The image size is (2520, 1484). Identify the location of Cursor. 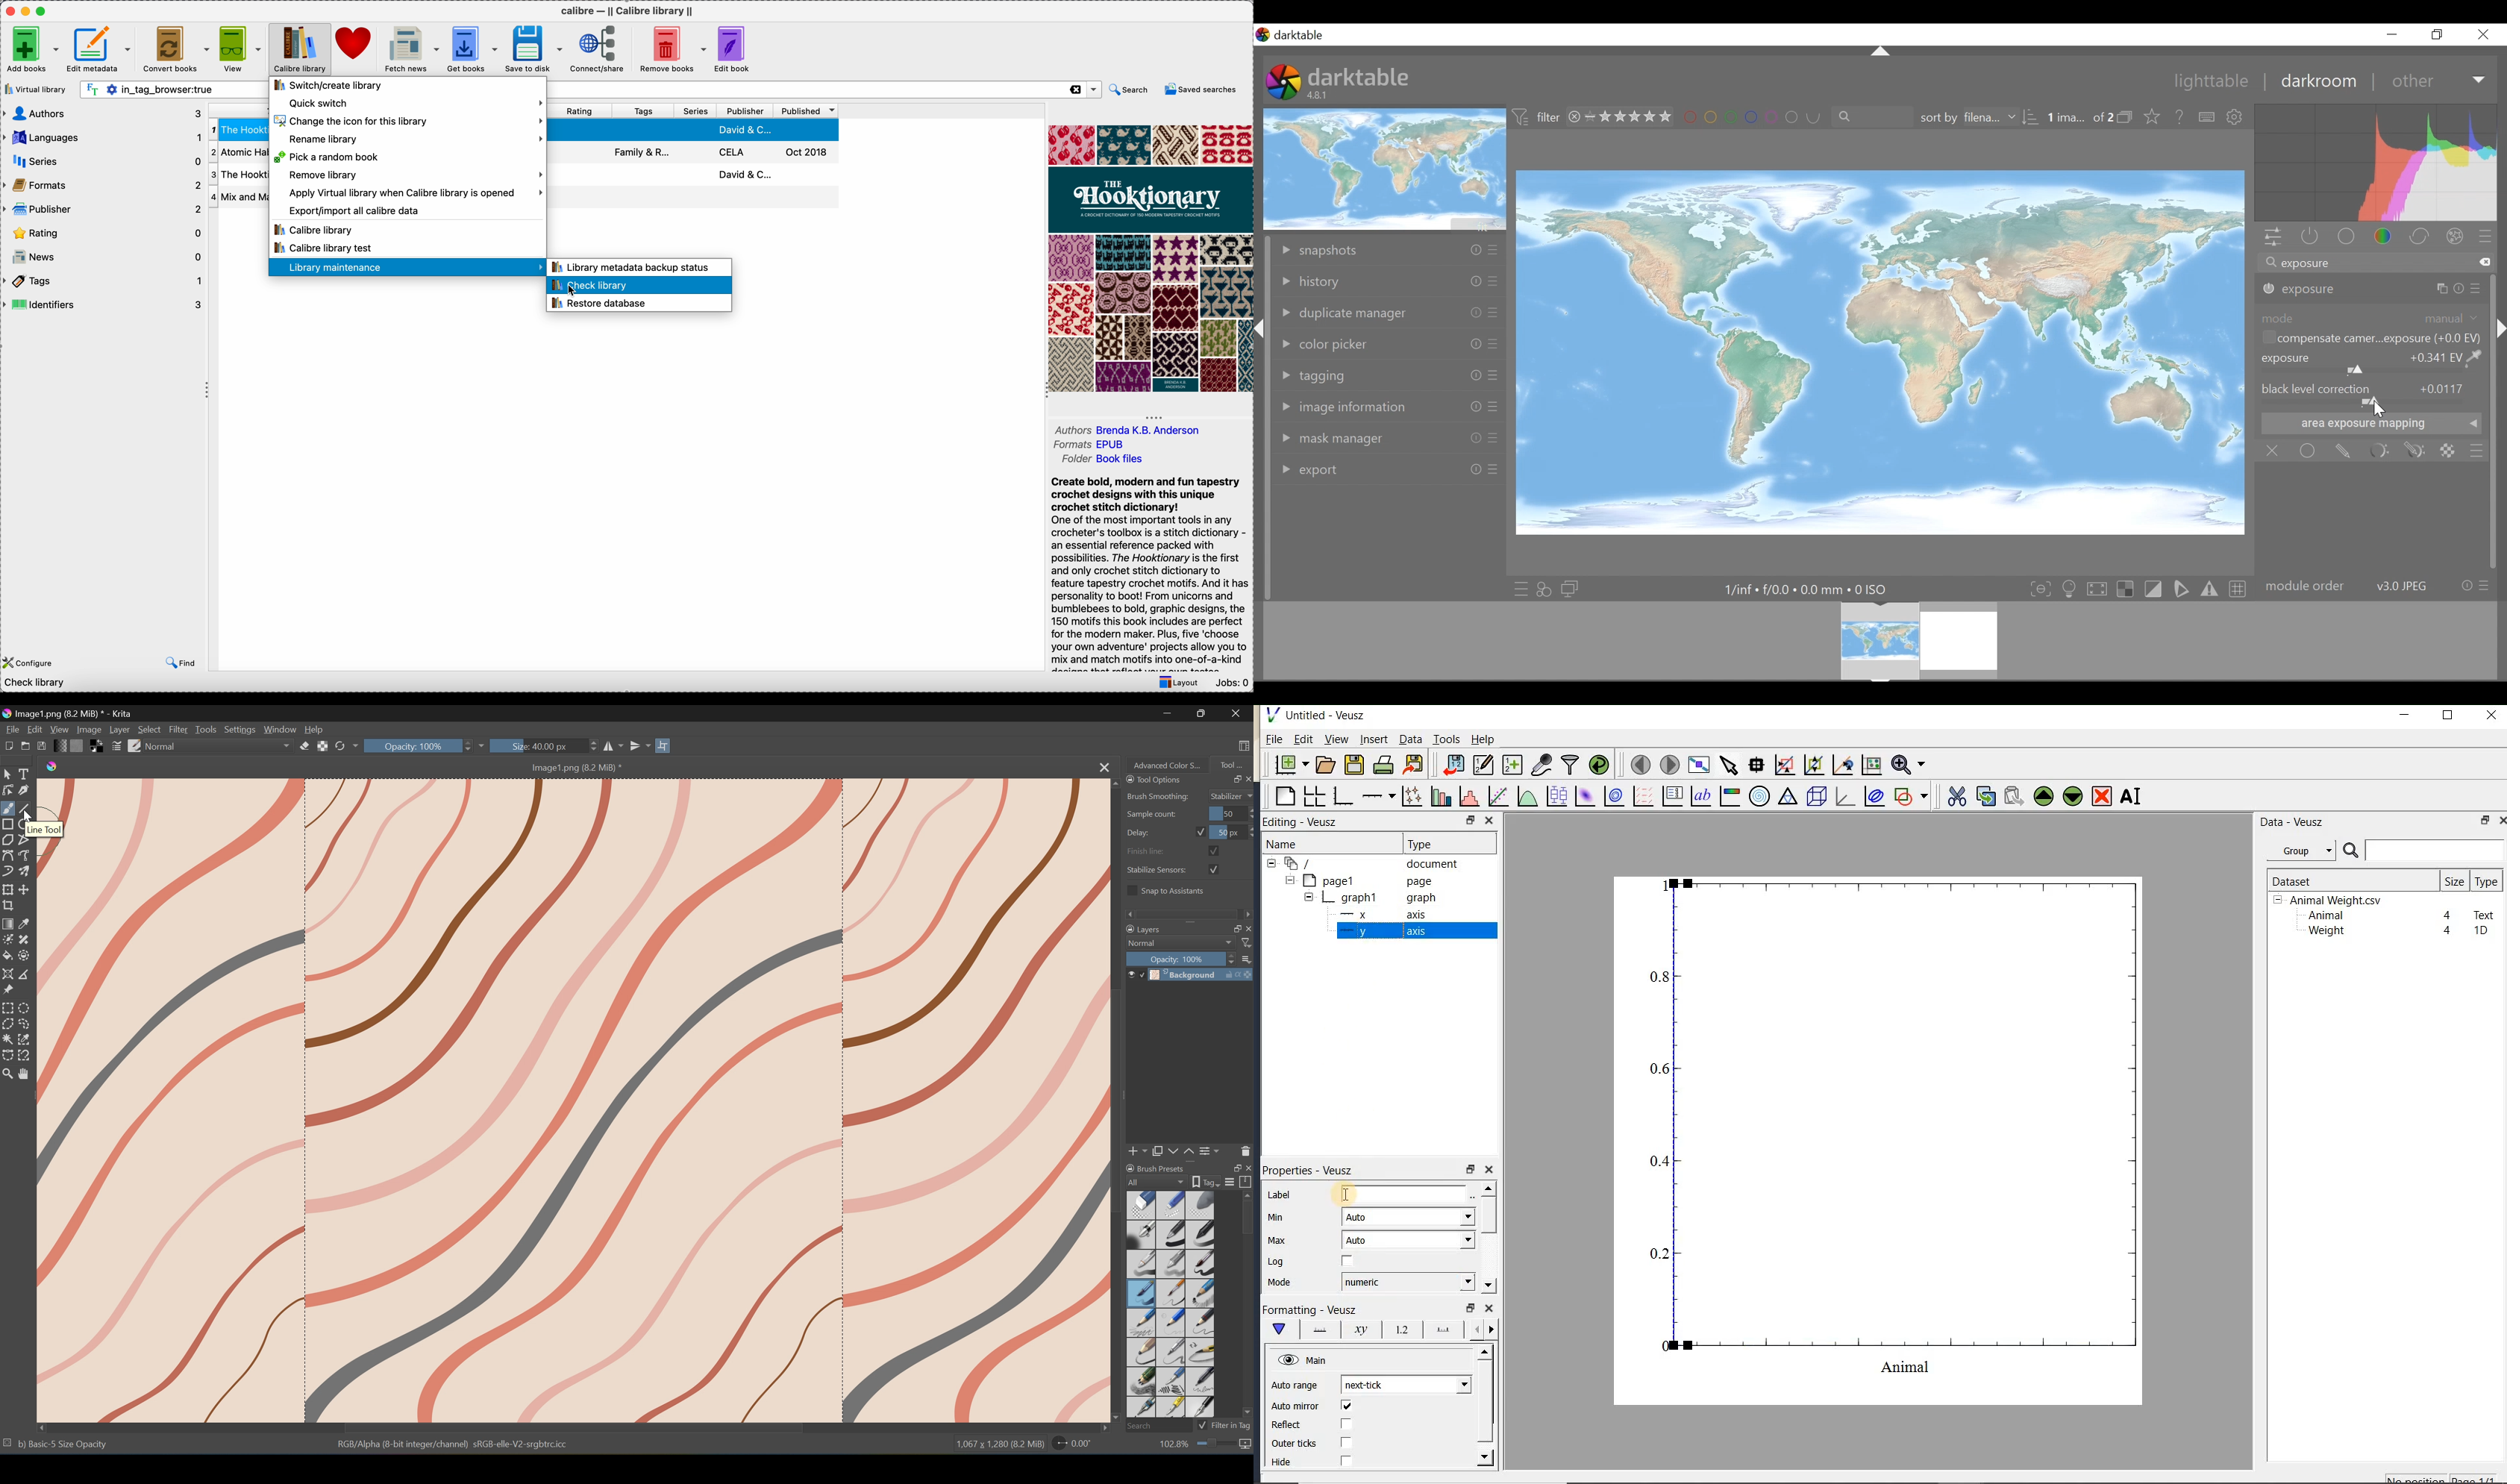
(26, 815).